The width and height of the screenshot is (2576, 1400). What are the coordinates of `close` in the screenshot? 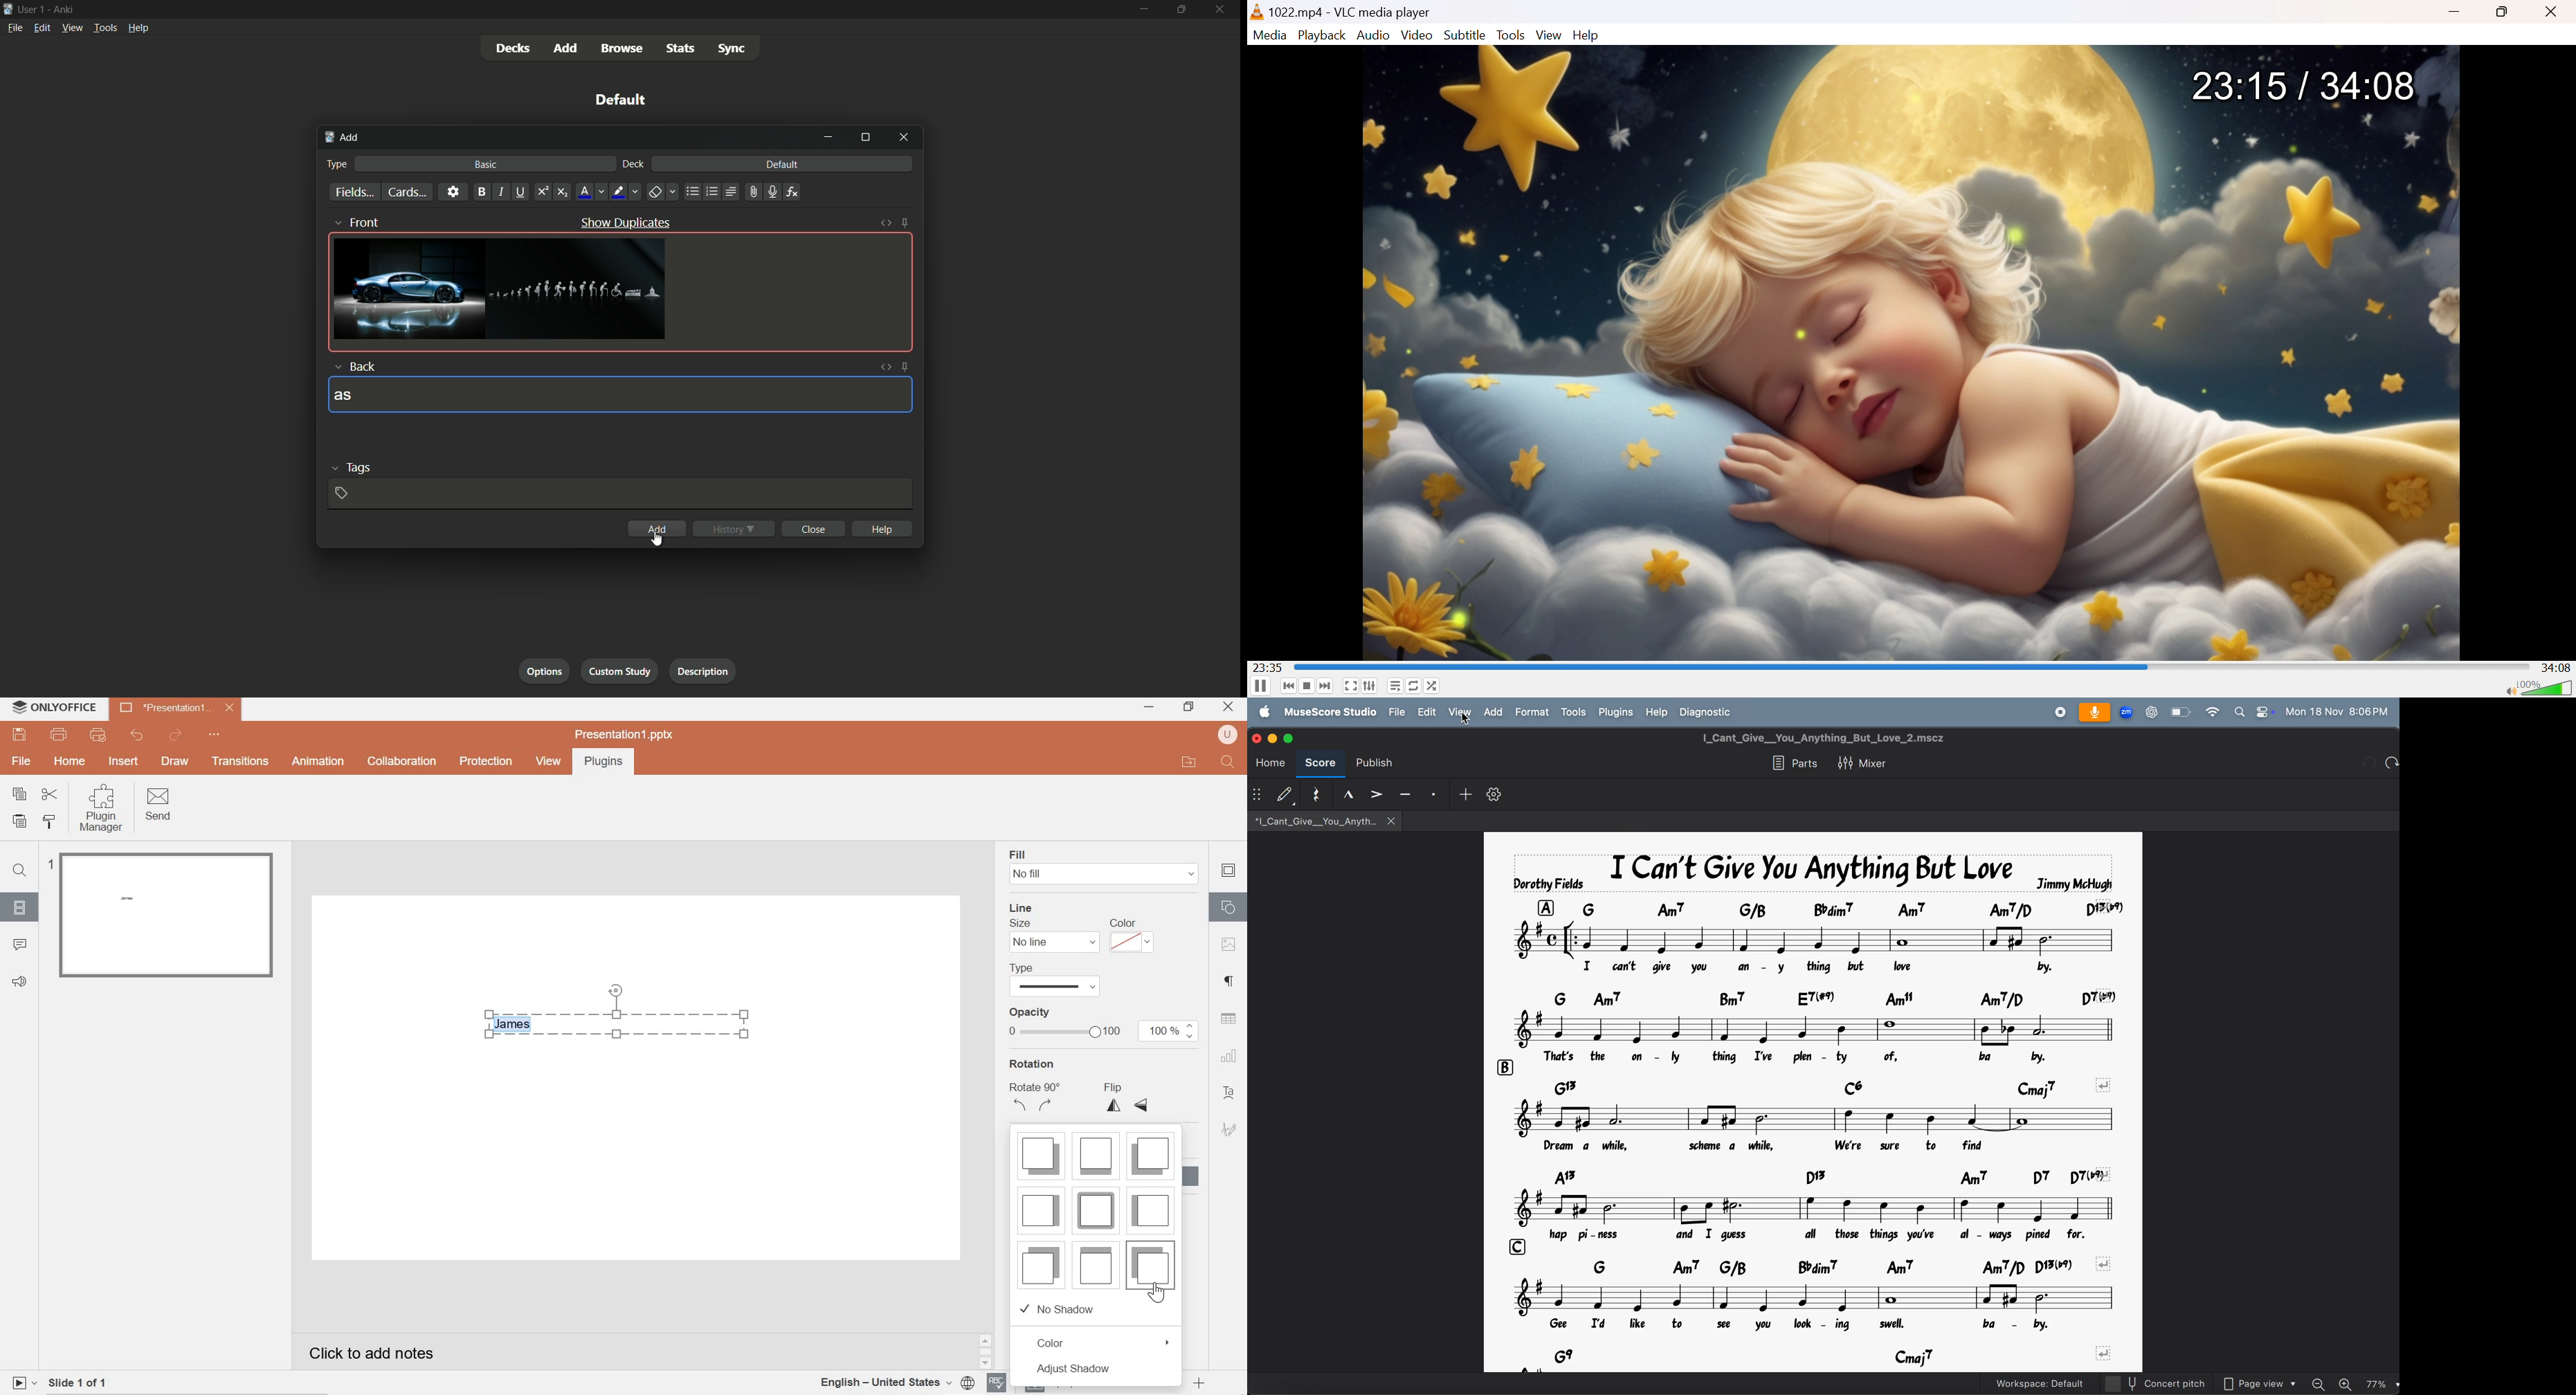 It's located at (1230, 705).